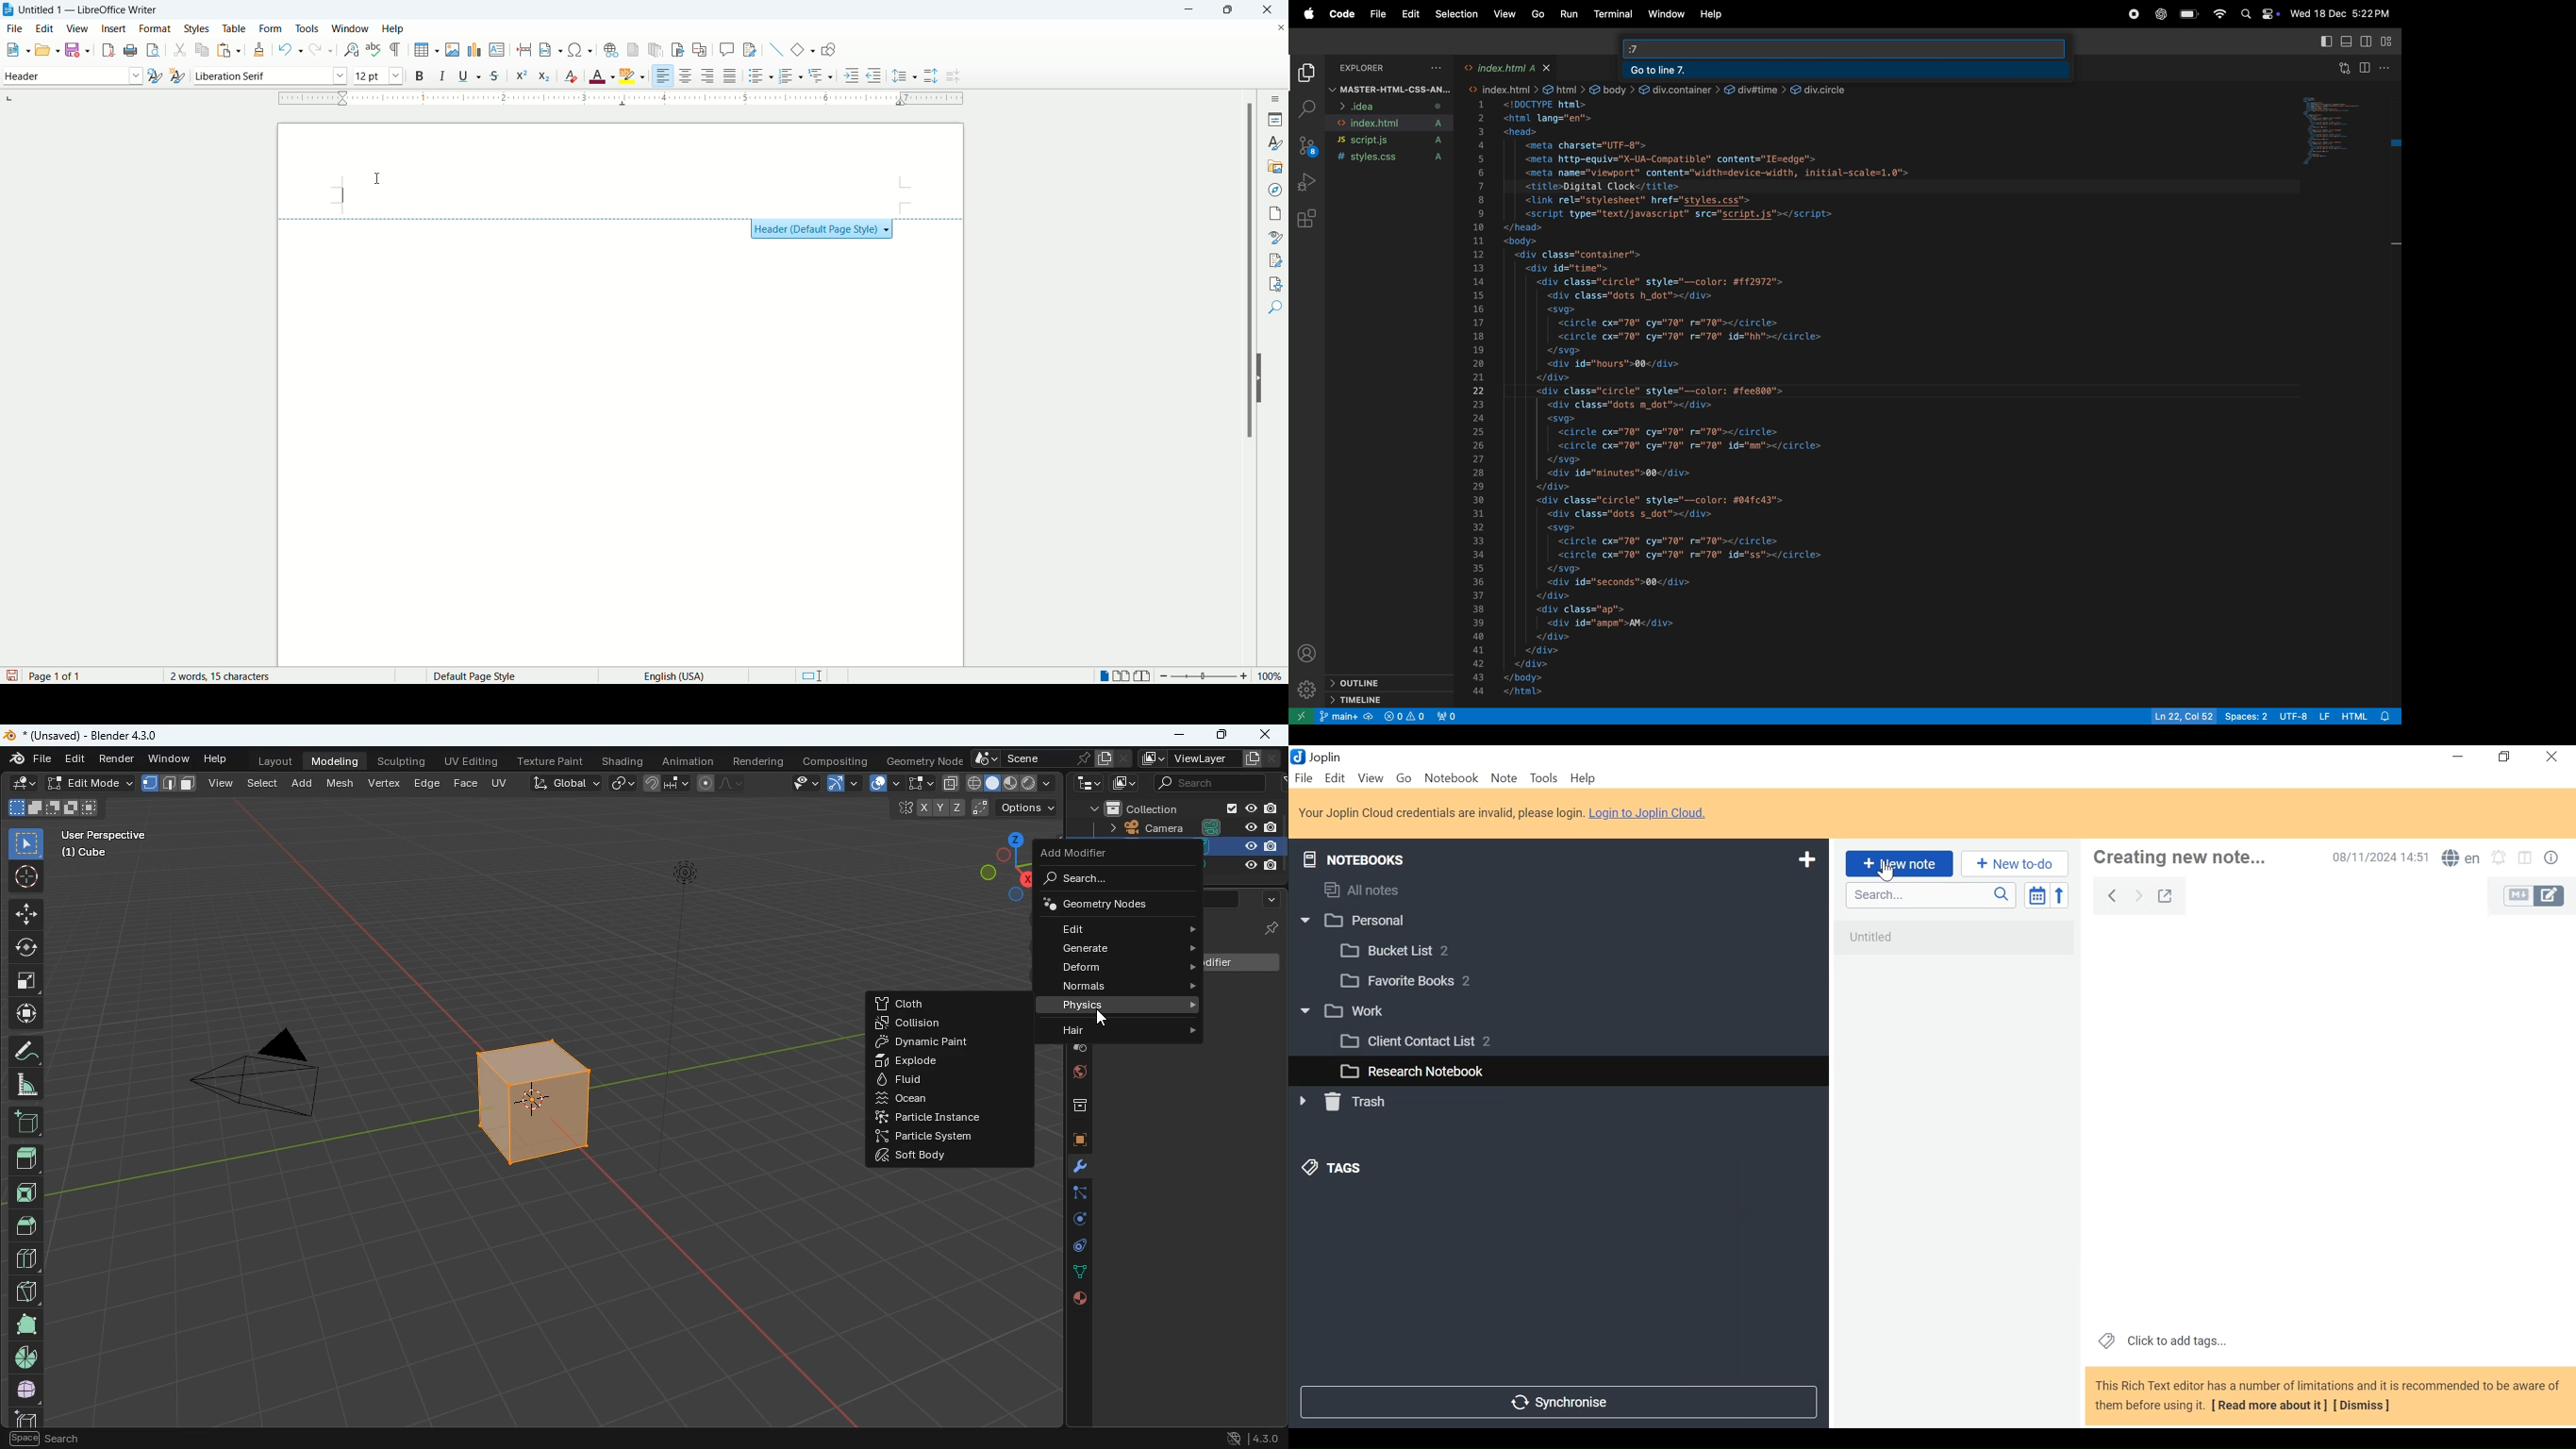 The image size is (2576, 1456). What do you see at coordinates (1453, 777) in the screenshot?
I see `Notebook` at bounding box center [1453, 777].